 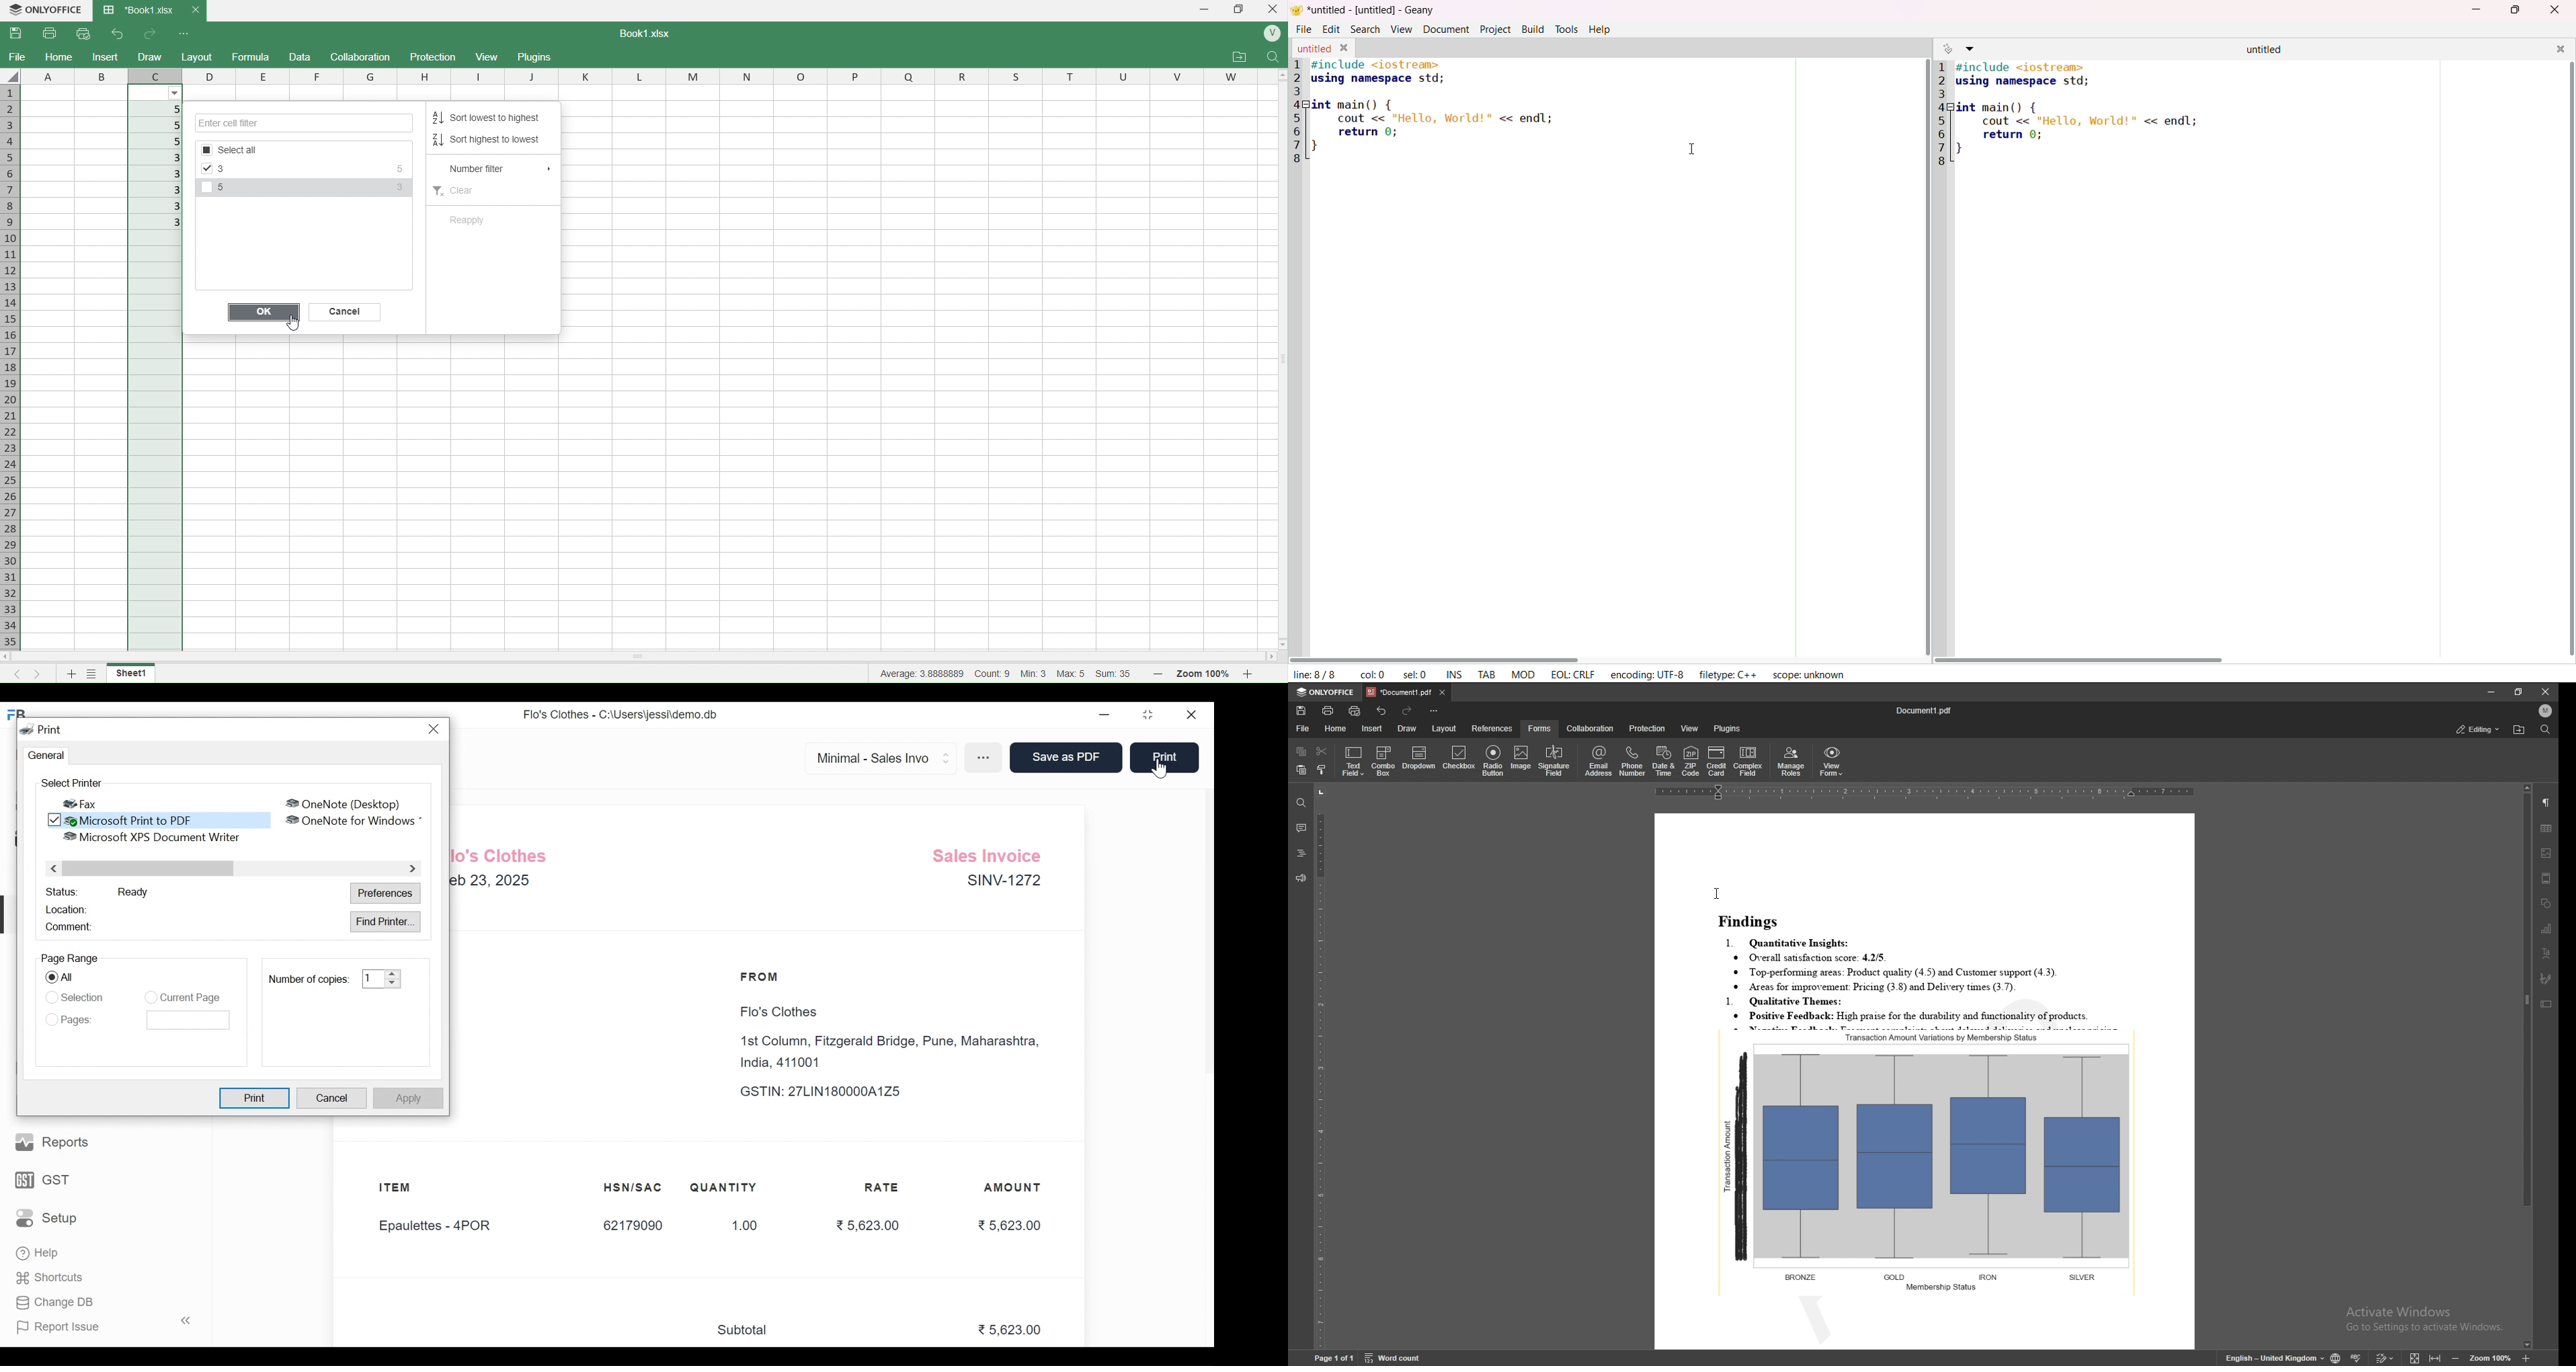 What do you see at coordinates (2526, 1345) in the screenshot?
I see `scroll down` at bounding box center [2526, 1345].